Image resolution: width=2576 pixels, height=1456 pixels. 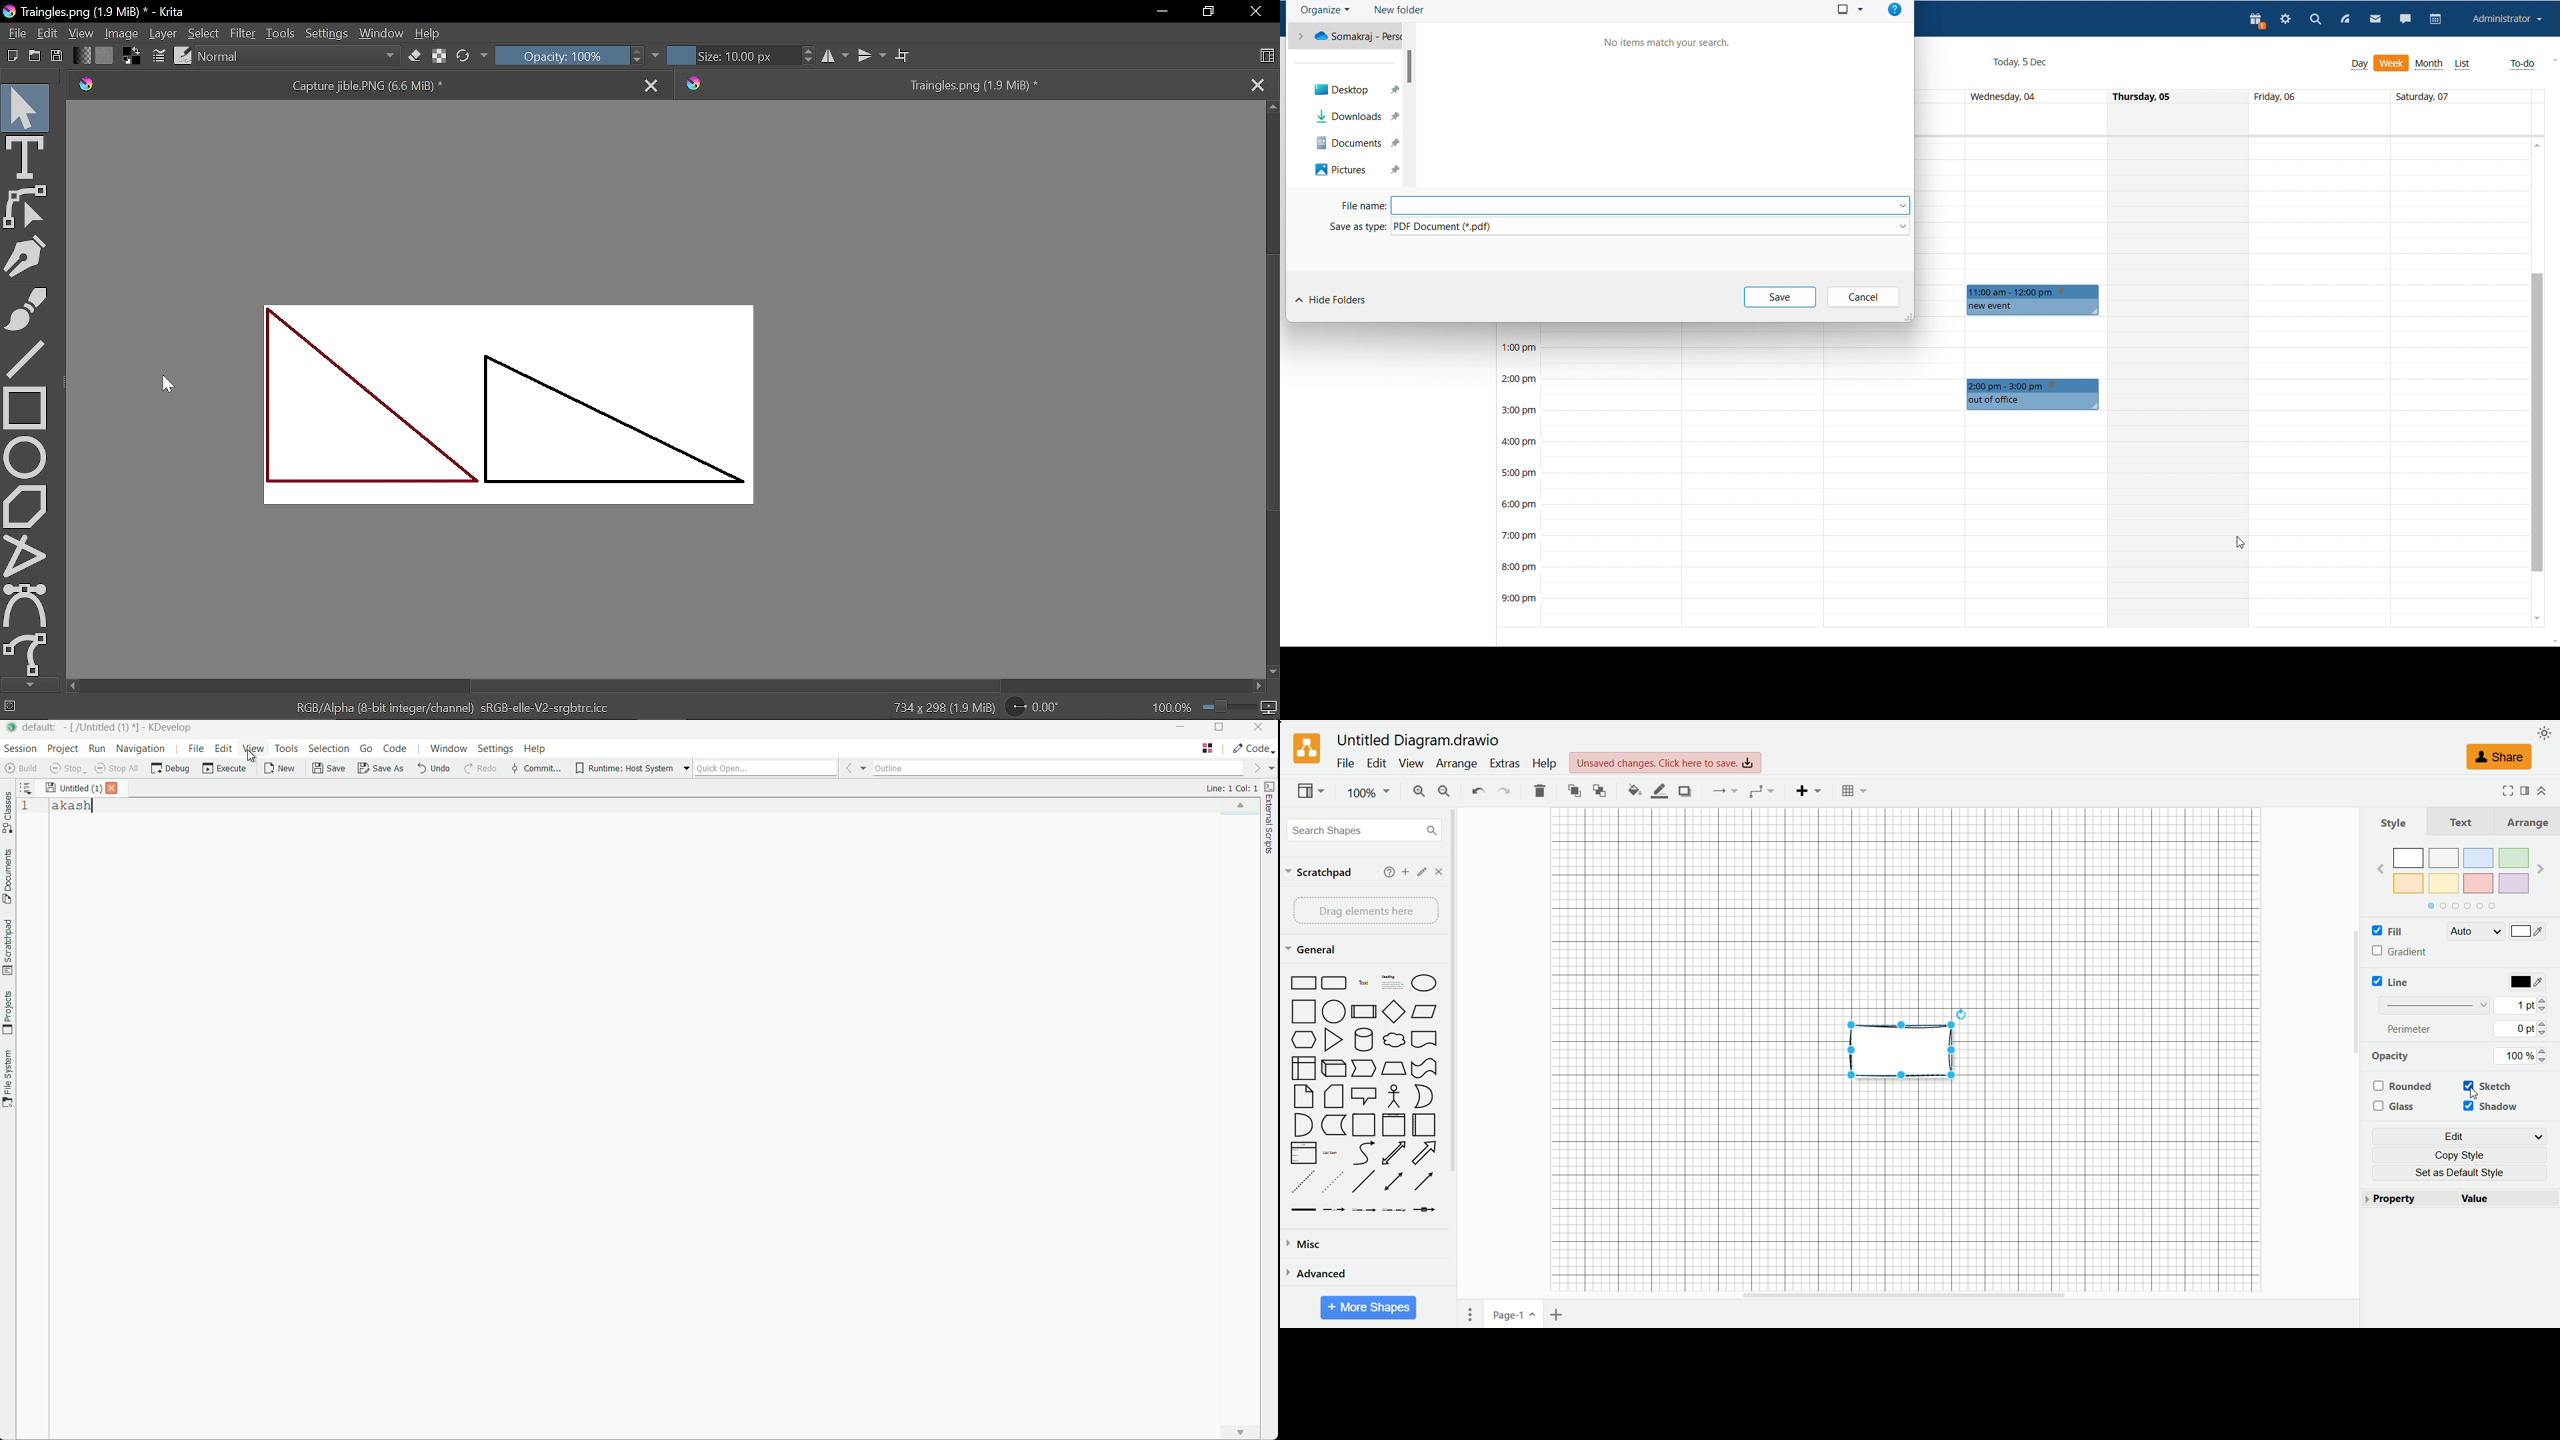 I want to click on 1 pt, so click(x=2521, y=1004).